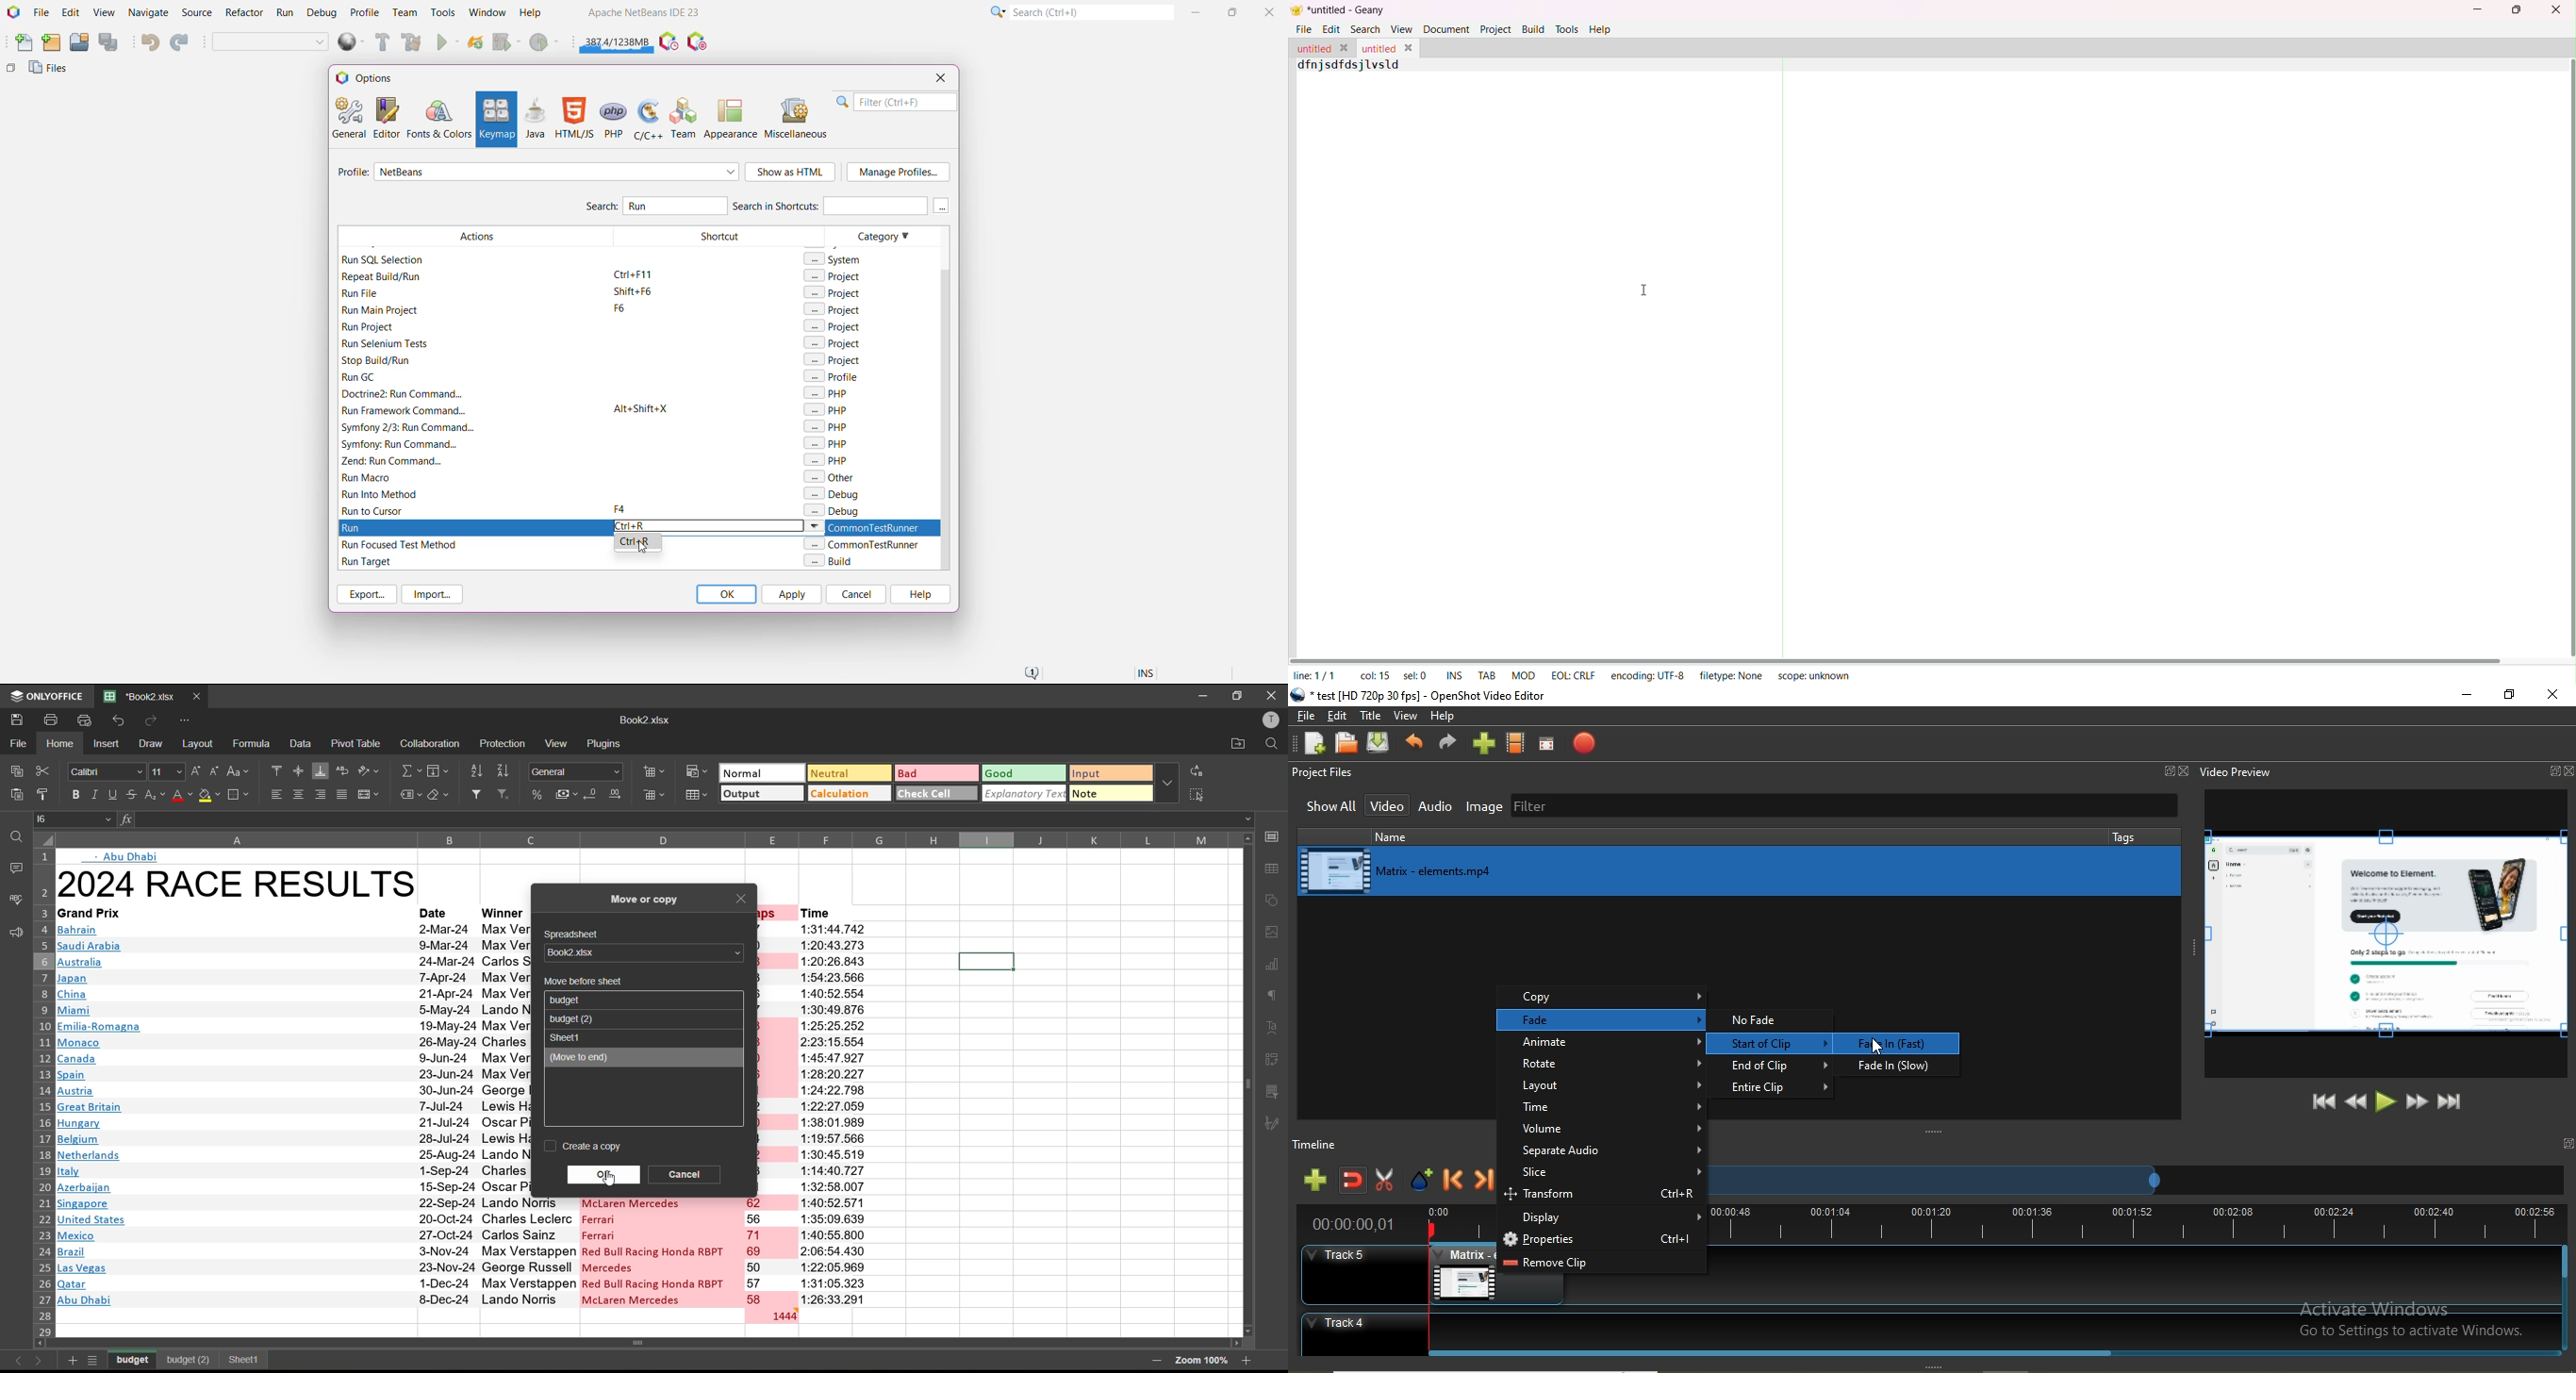 The width and height of the screenshot is (2576, 1400). Describe the element at coordinates (473, 553) in the screenshot. I see `Filtered Actions with Run keyword` at that location.